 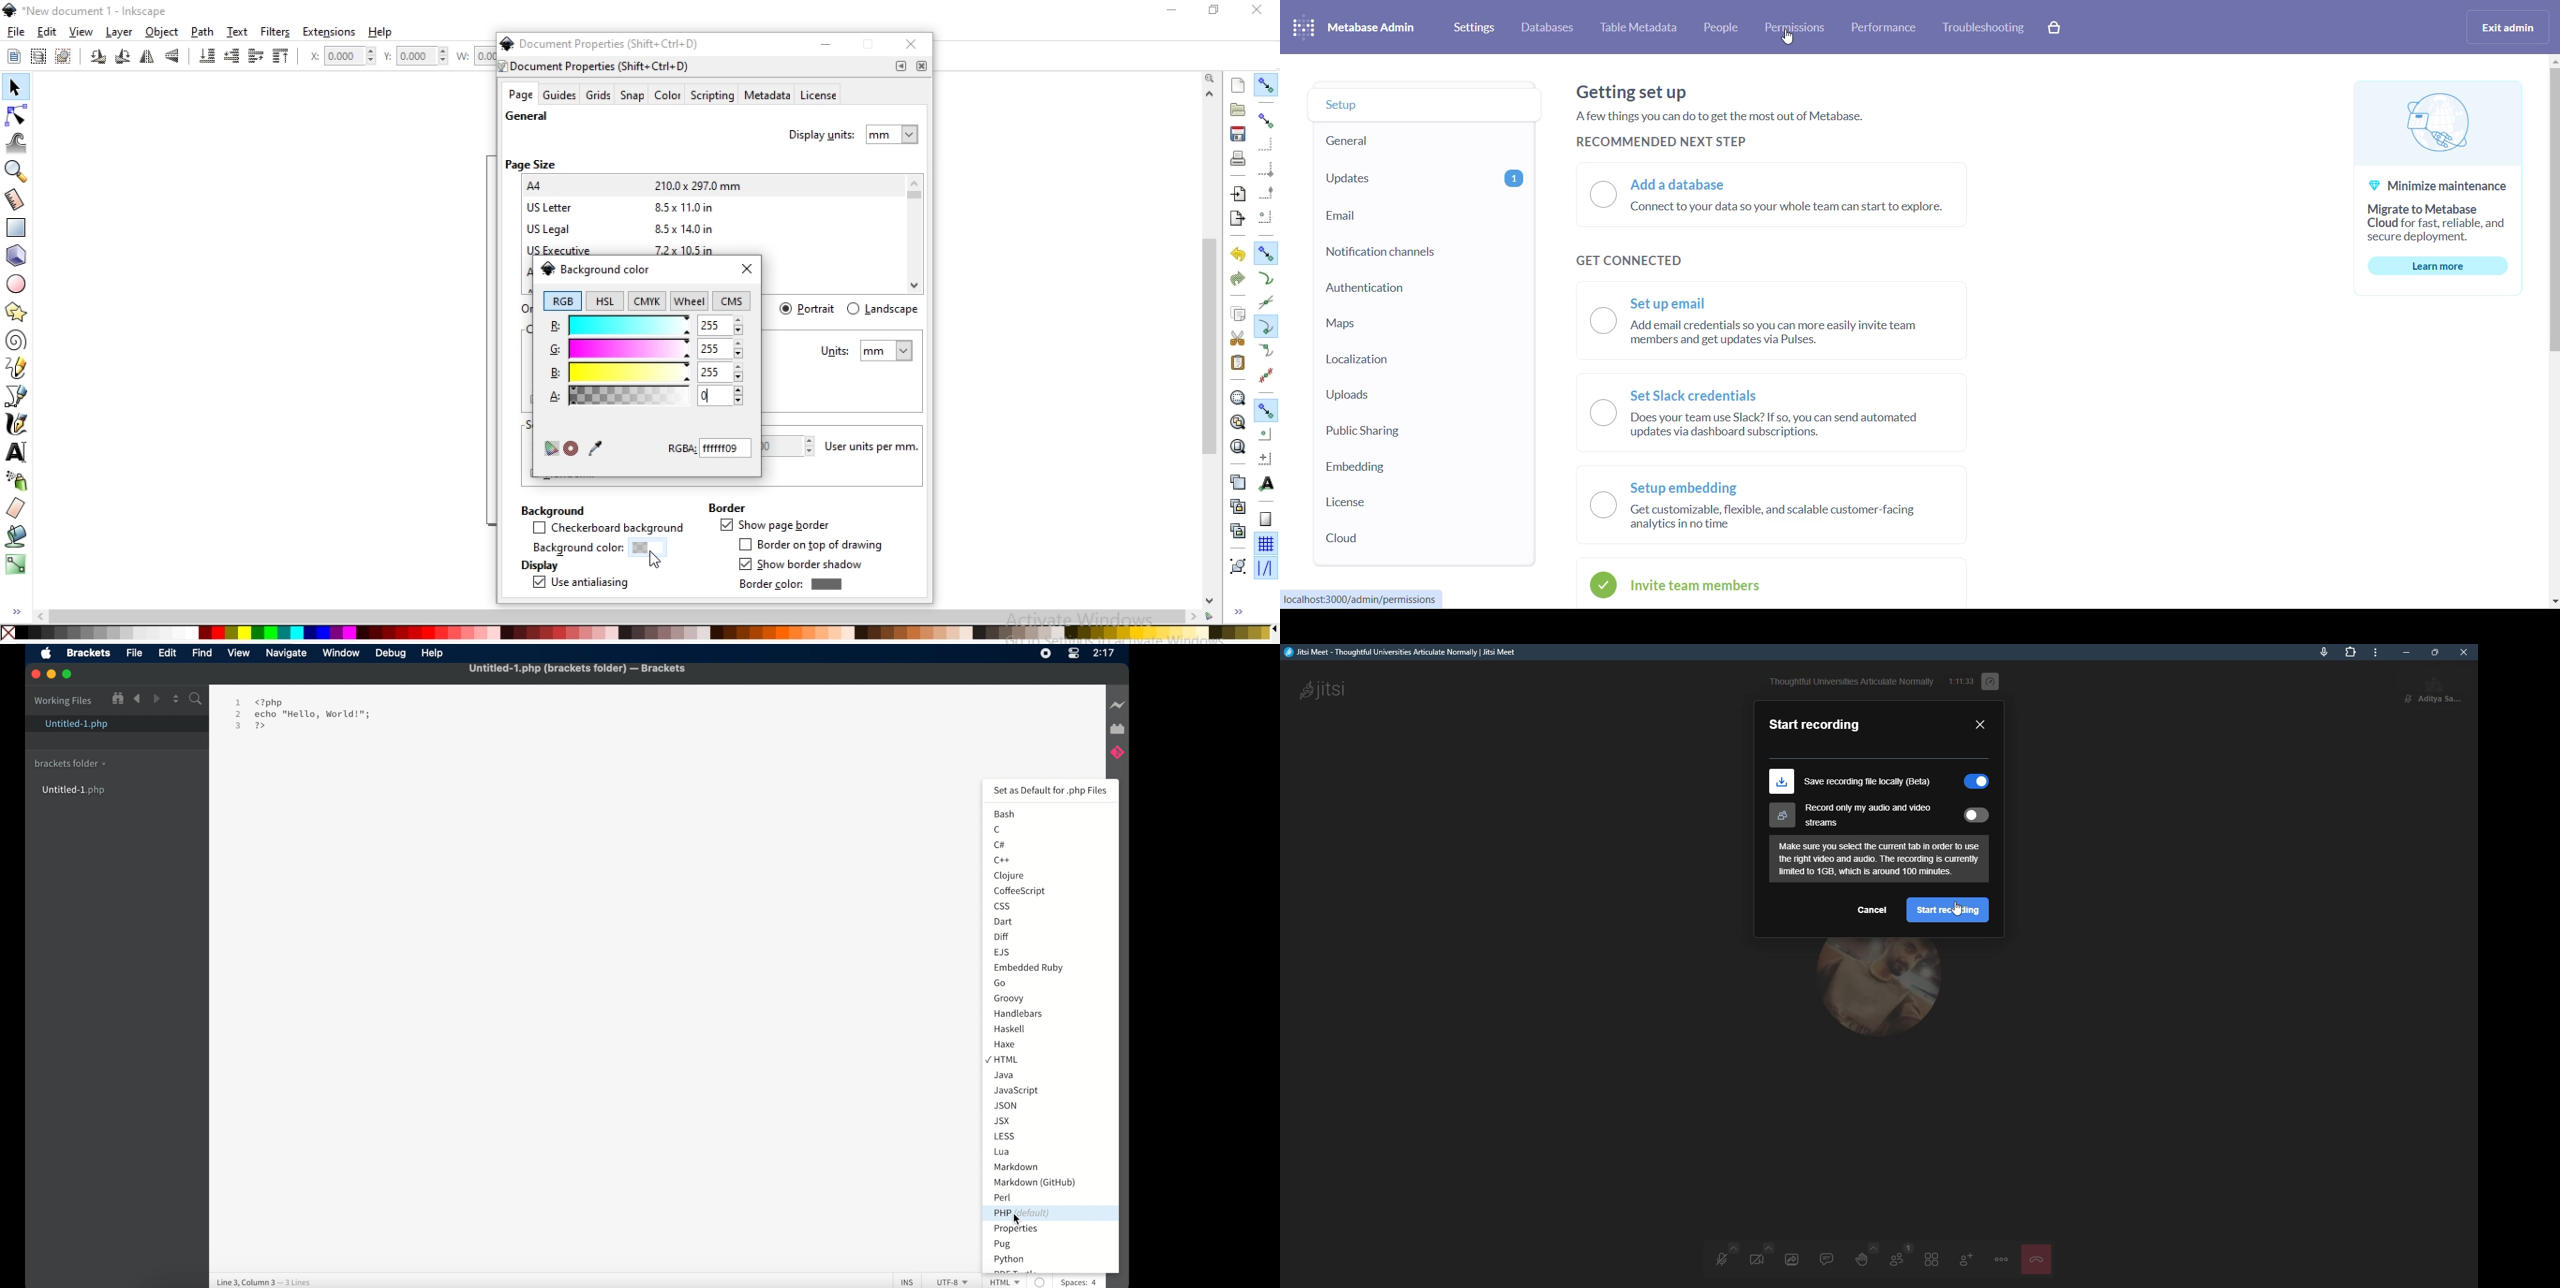 I want to click on snap to path intersections, so click(x=1265, y=303).